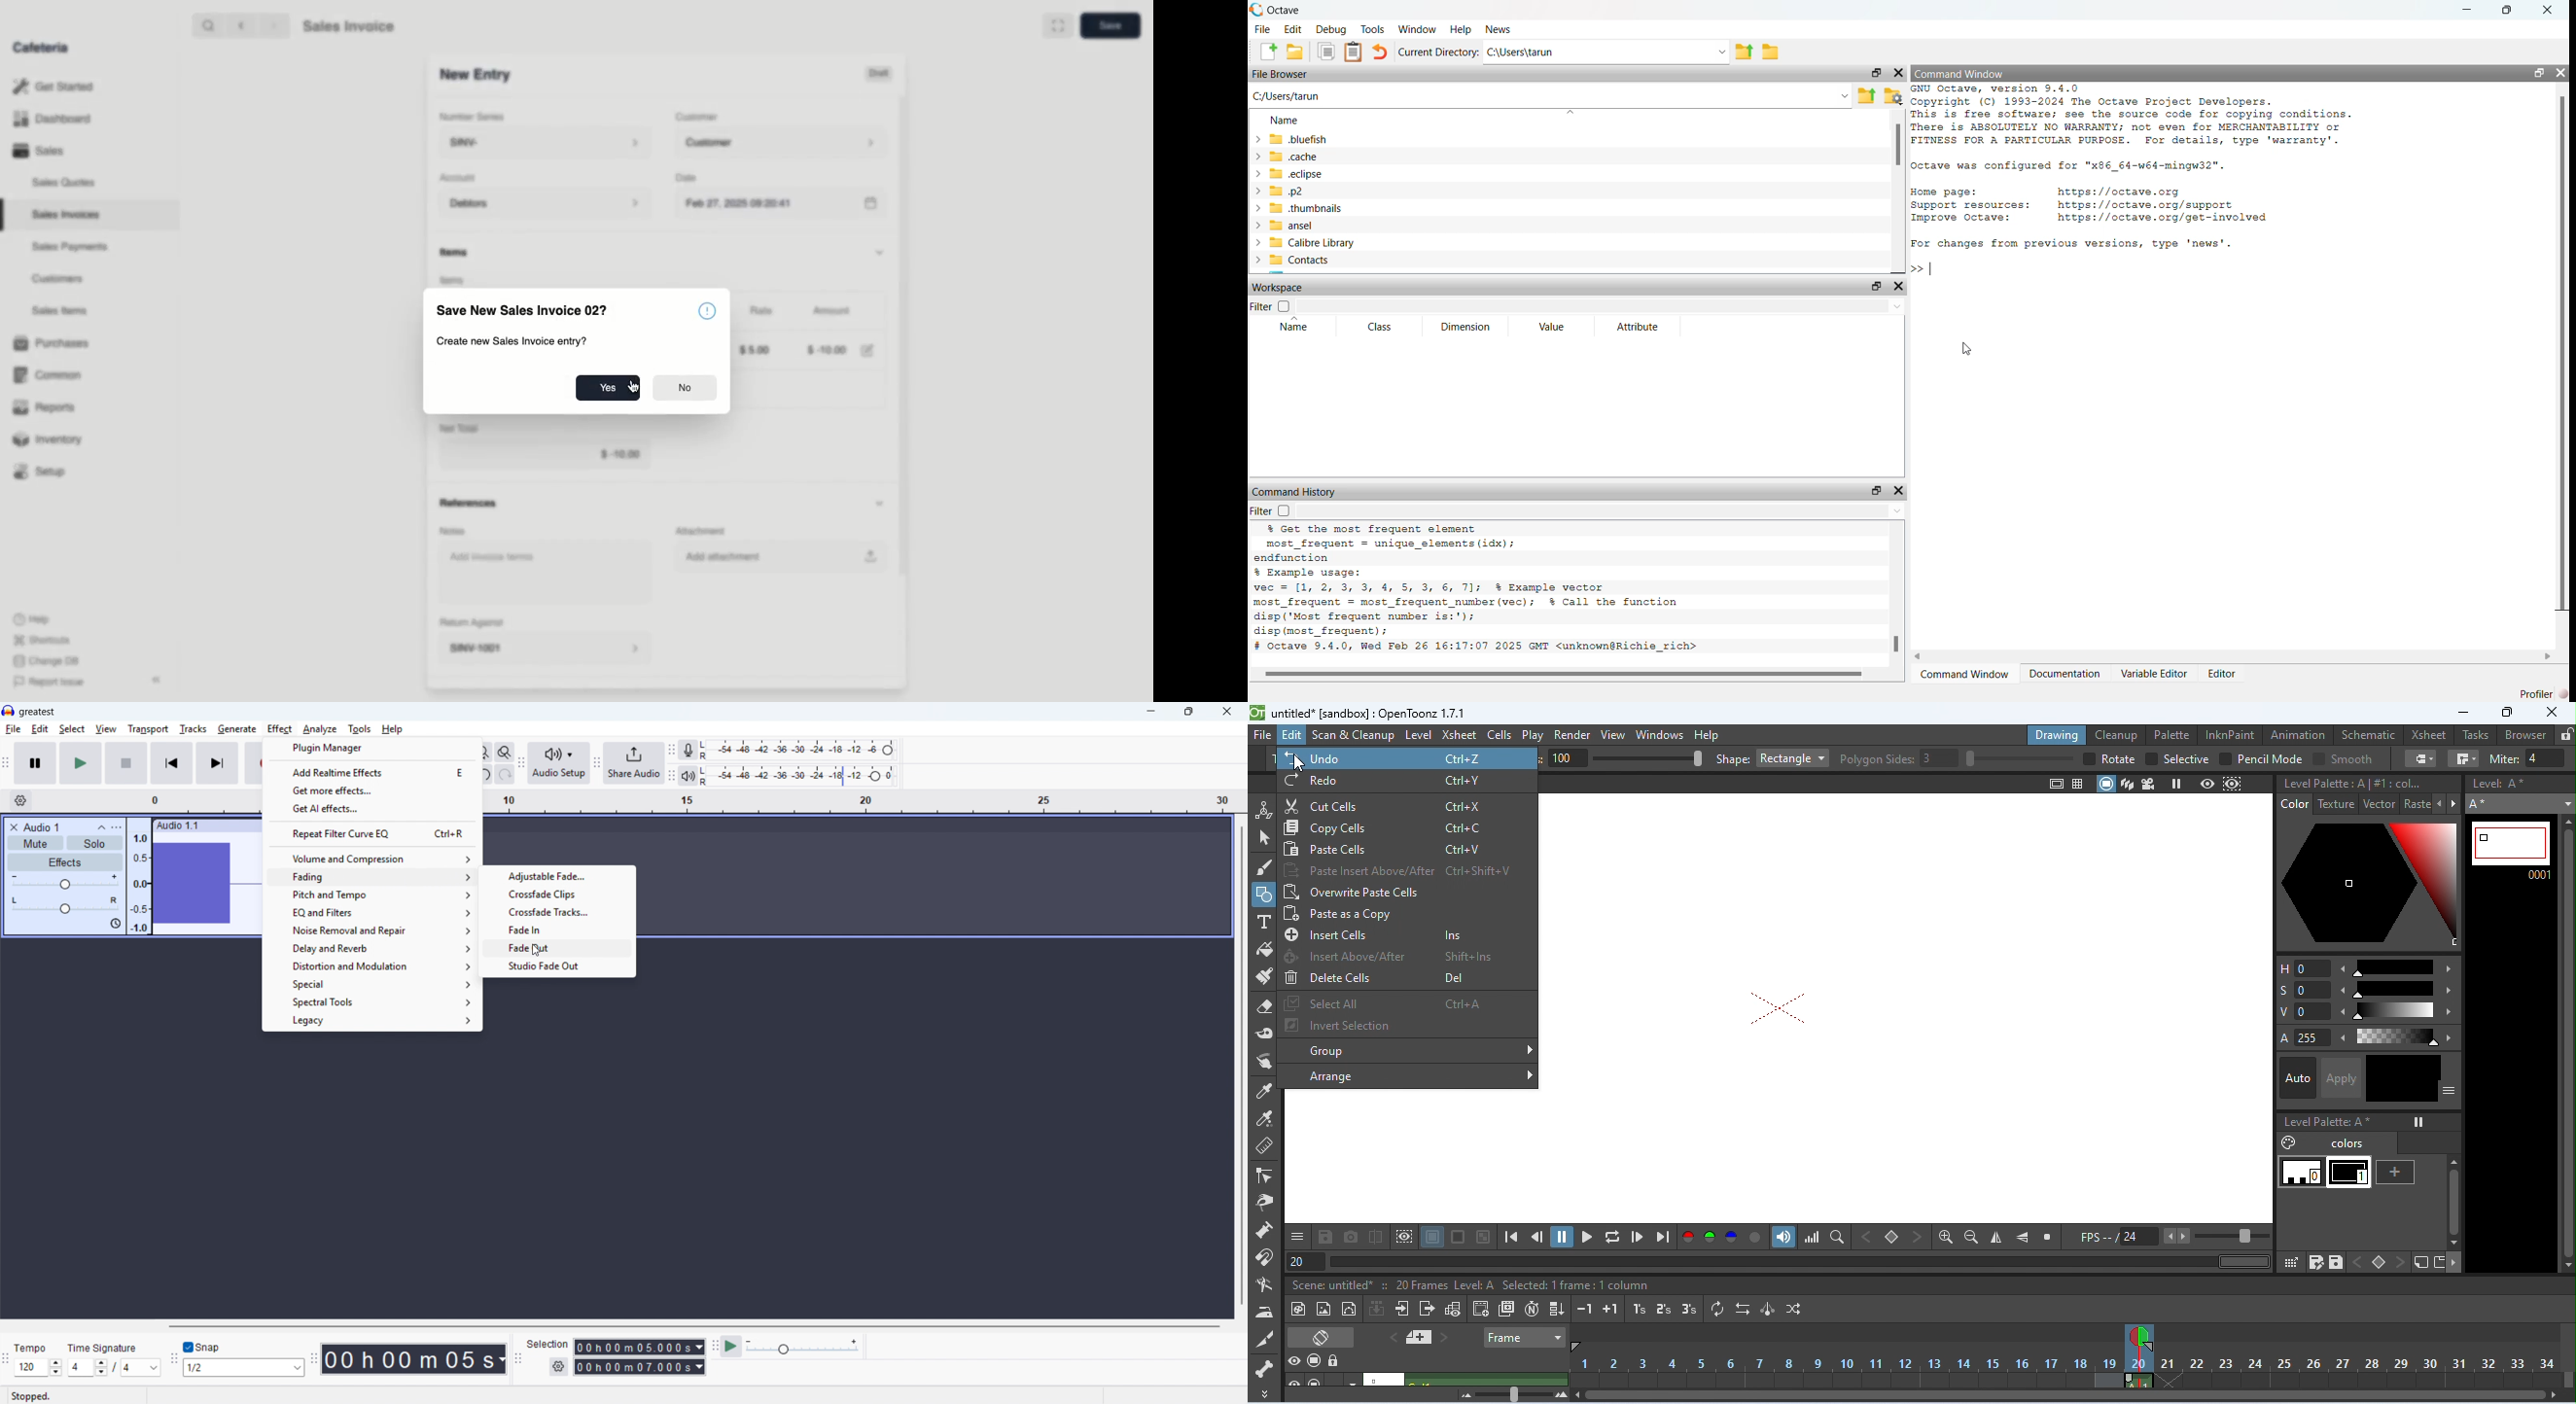  Describe the element at coordinates (2129, 785) in the screenshot. I see `3d view` at that location.